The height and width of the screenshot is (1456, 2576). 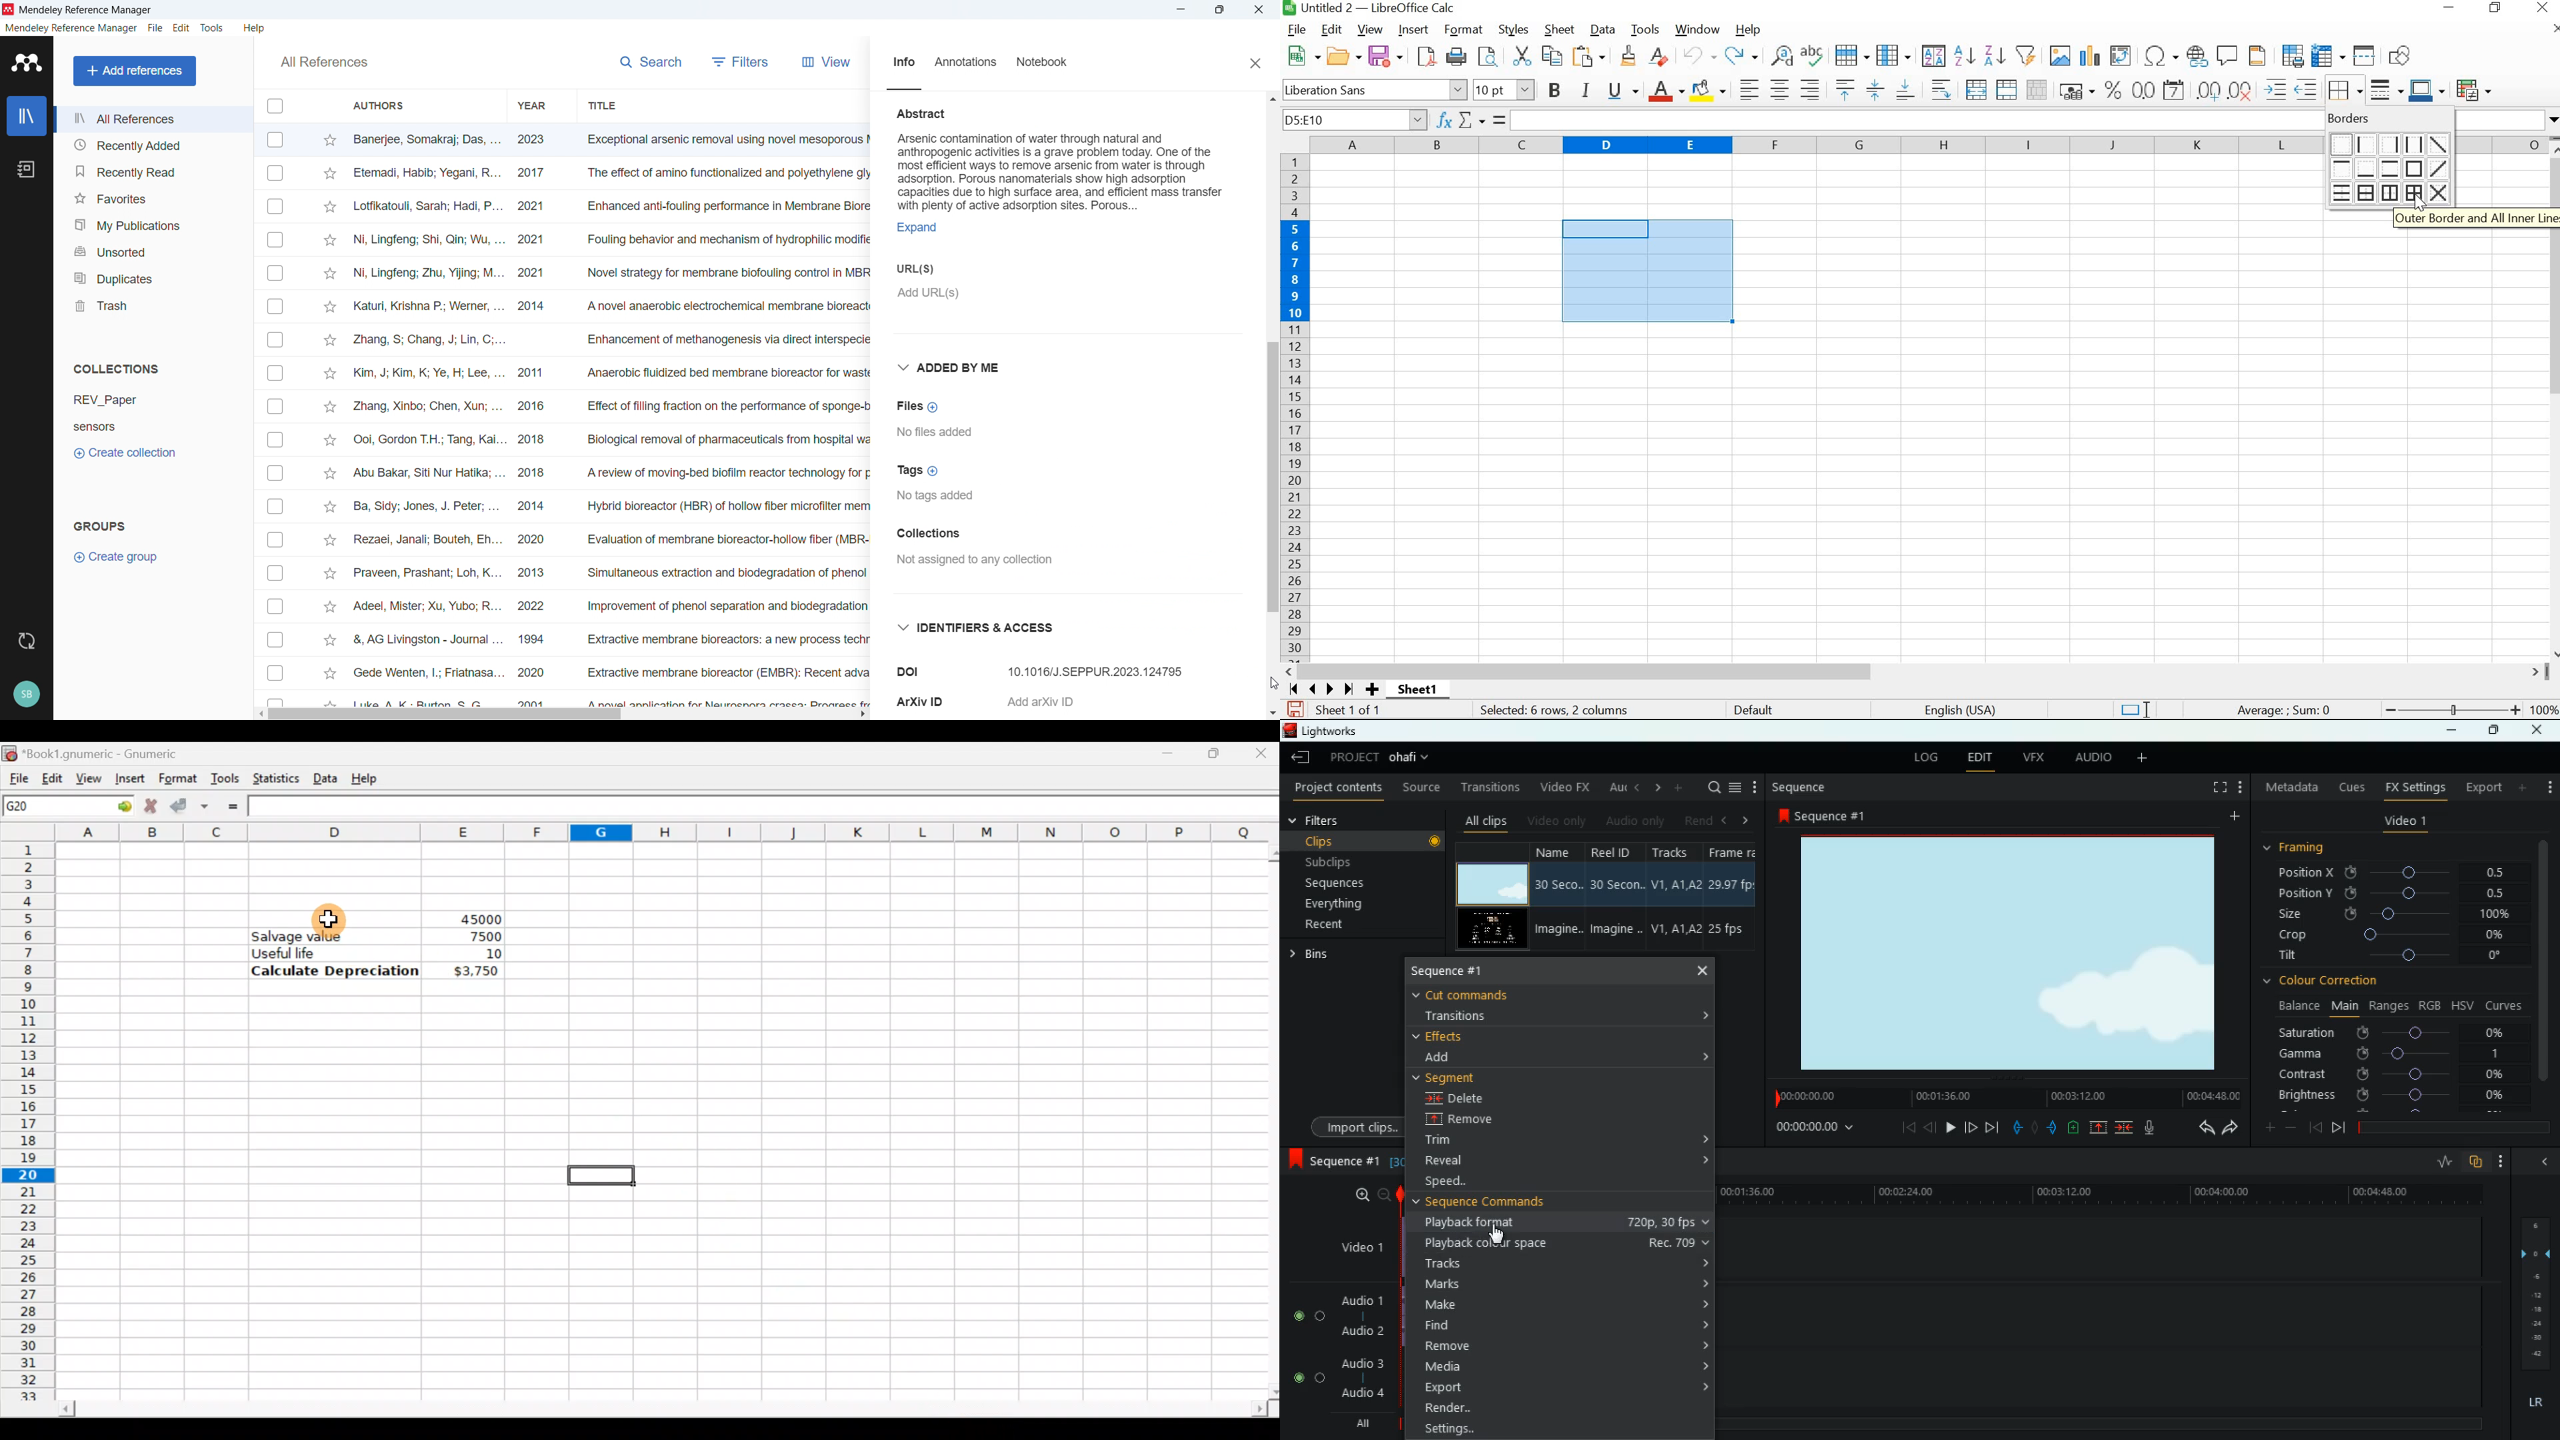 What do you see at coordinates (1363, 861) in the screenshot?
I see `subclips` at bounding box center [1363, 861].